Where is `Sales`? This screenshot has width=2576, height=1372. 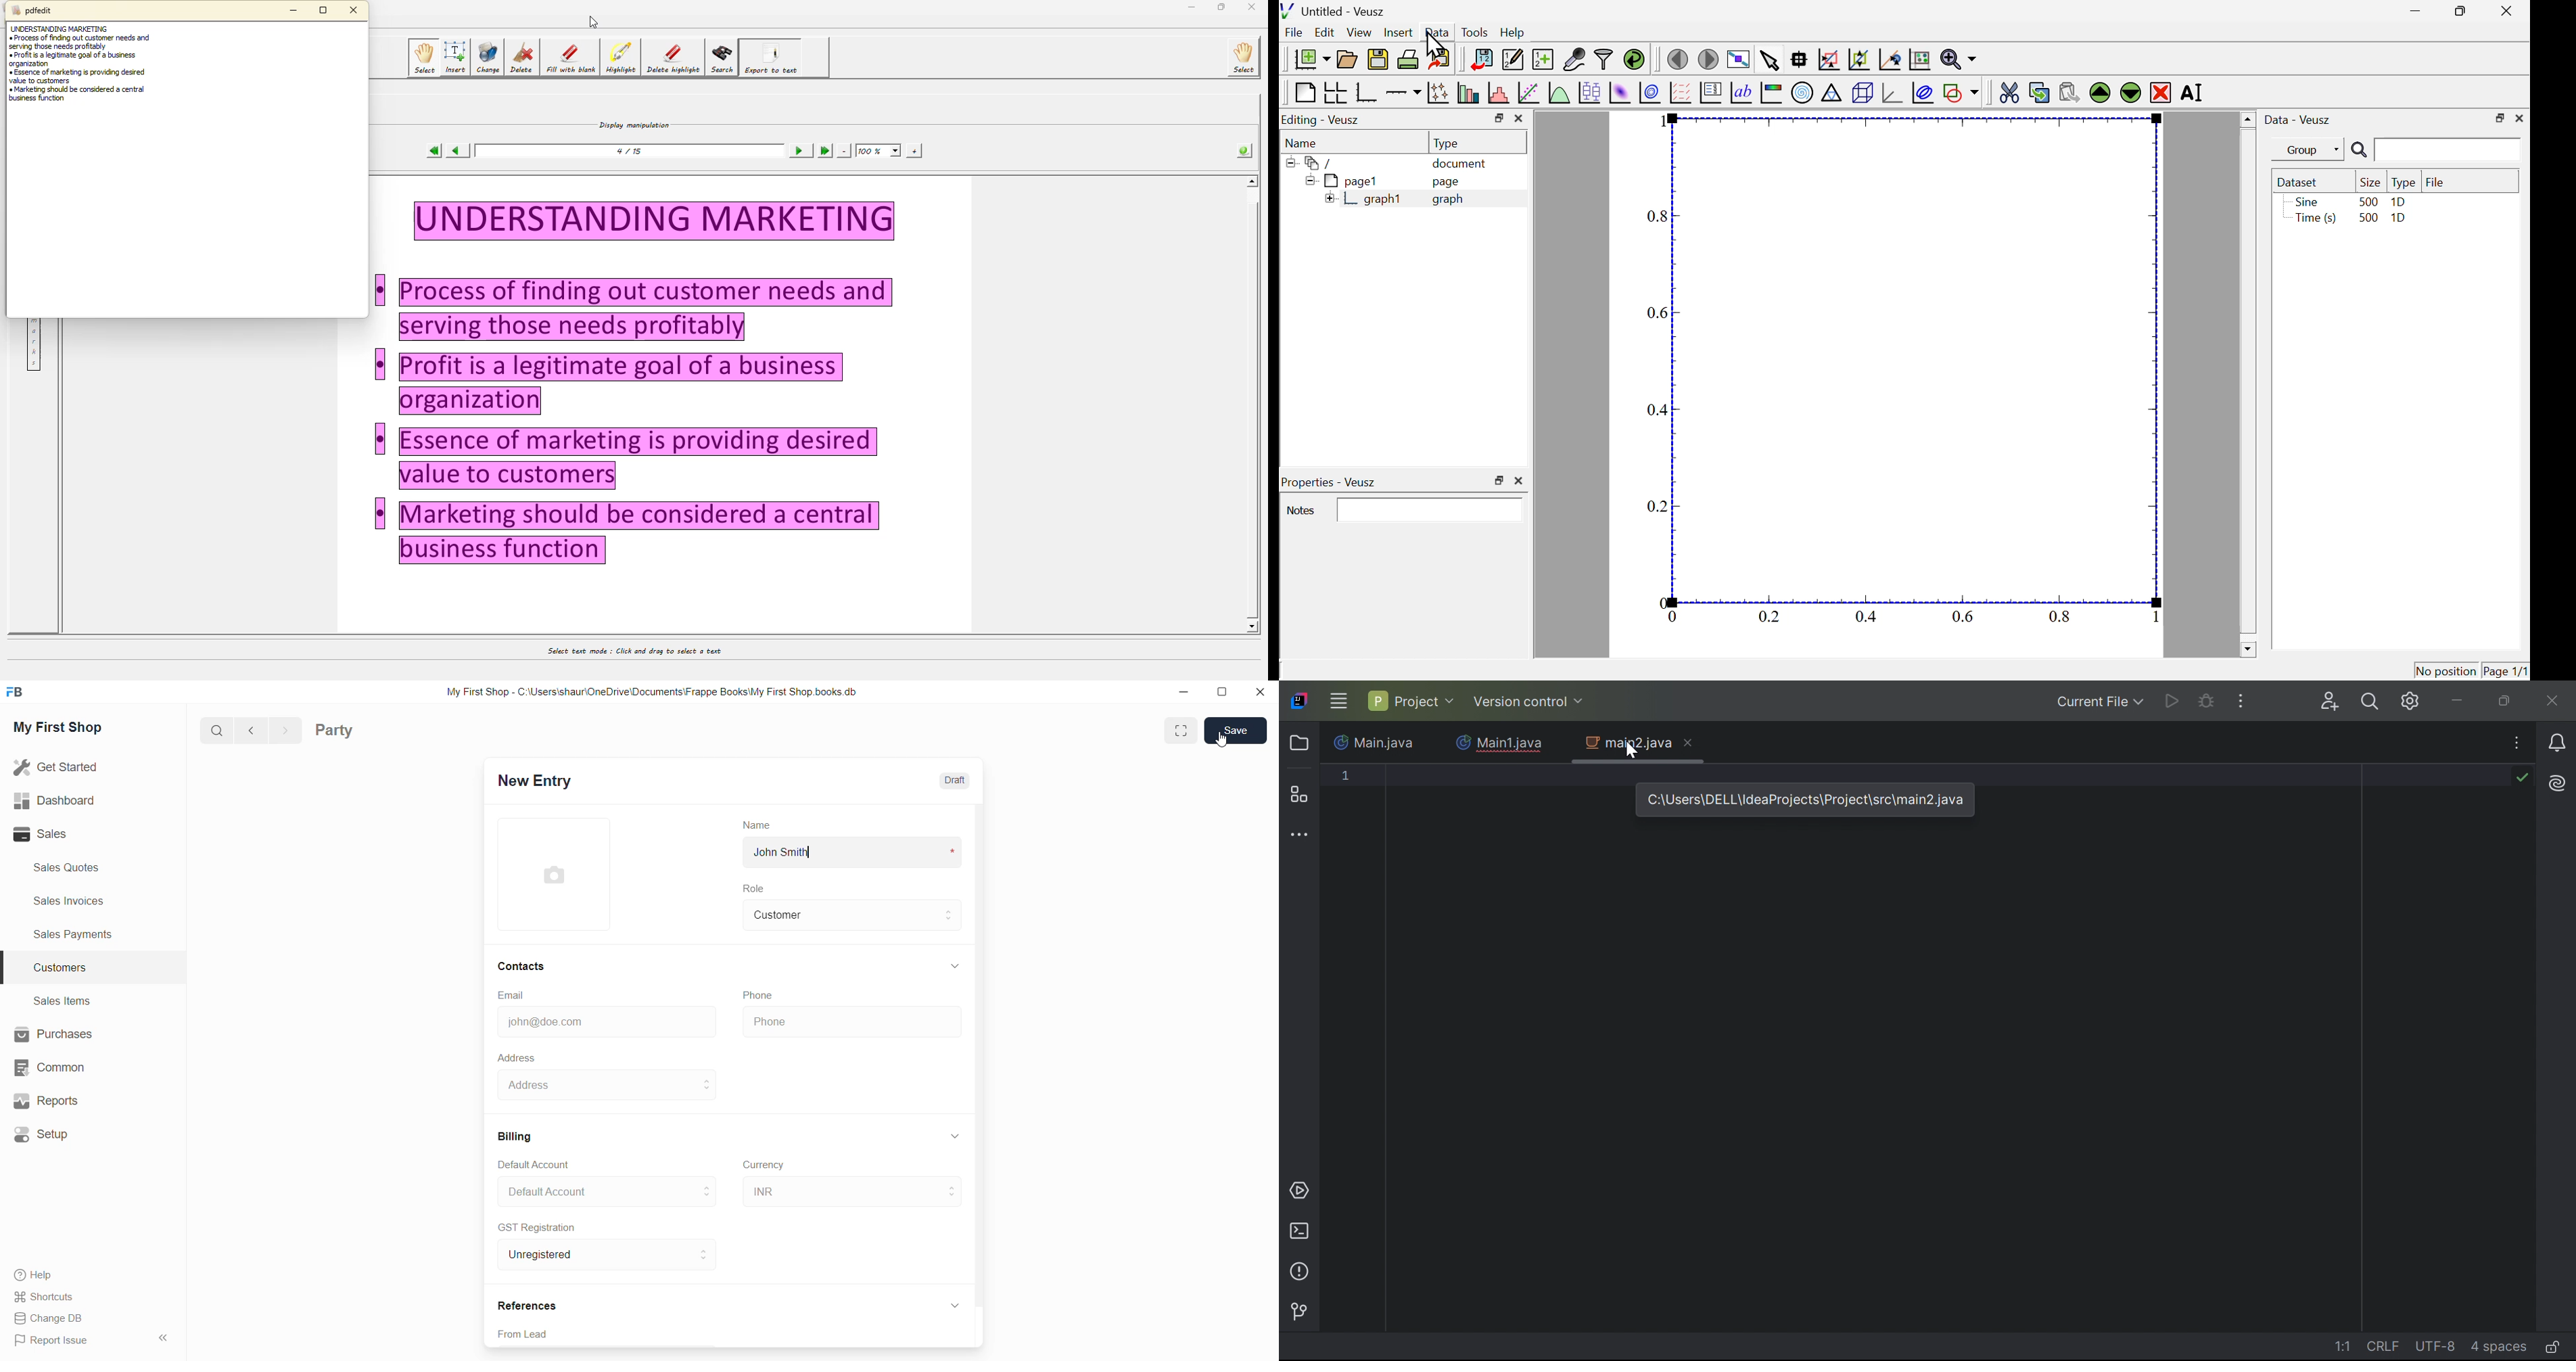 Sales is located at coordinates (56, 835).